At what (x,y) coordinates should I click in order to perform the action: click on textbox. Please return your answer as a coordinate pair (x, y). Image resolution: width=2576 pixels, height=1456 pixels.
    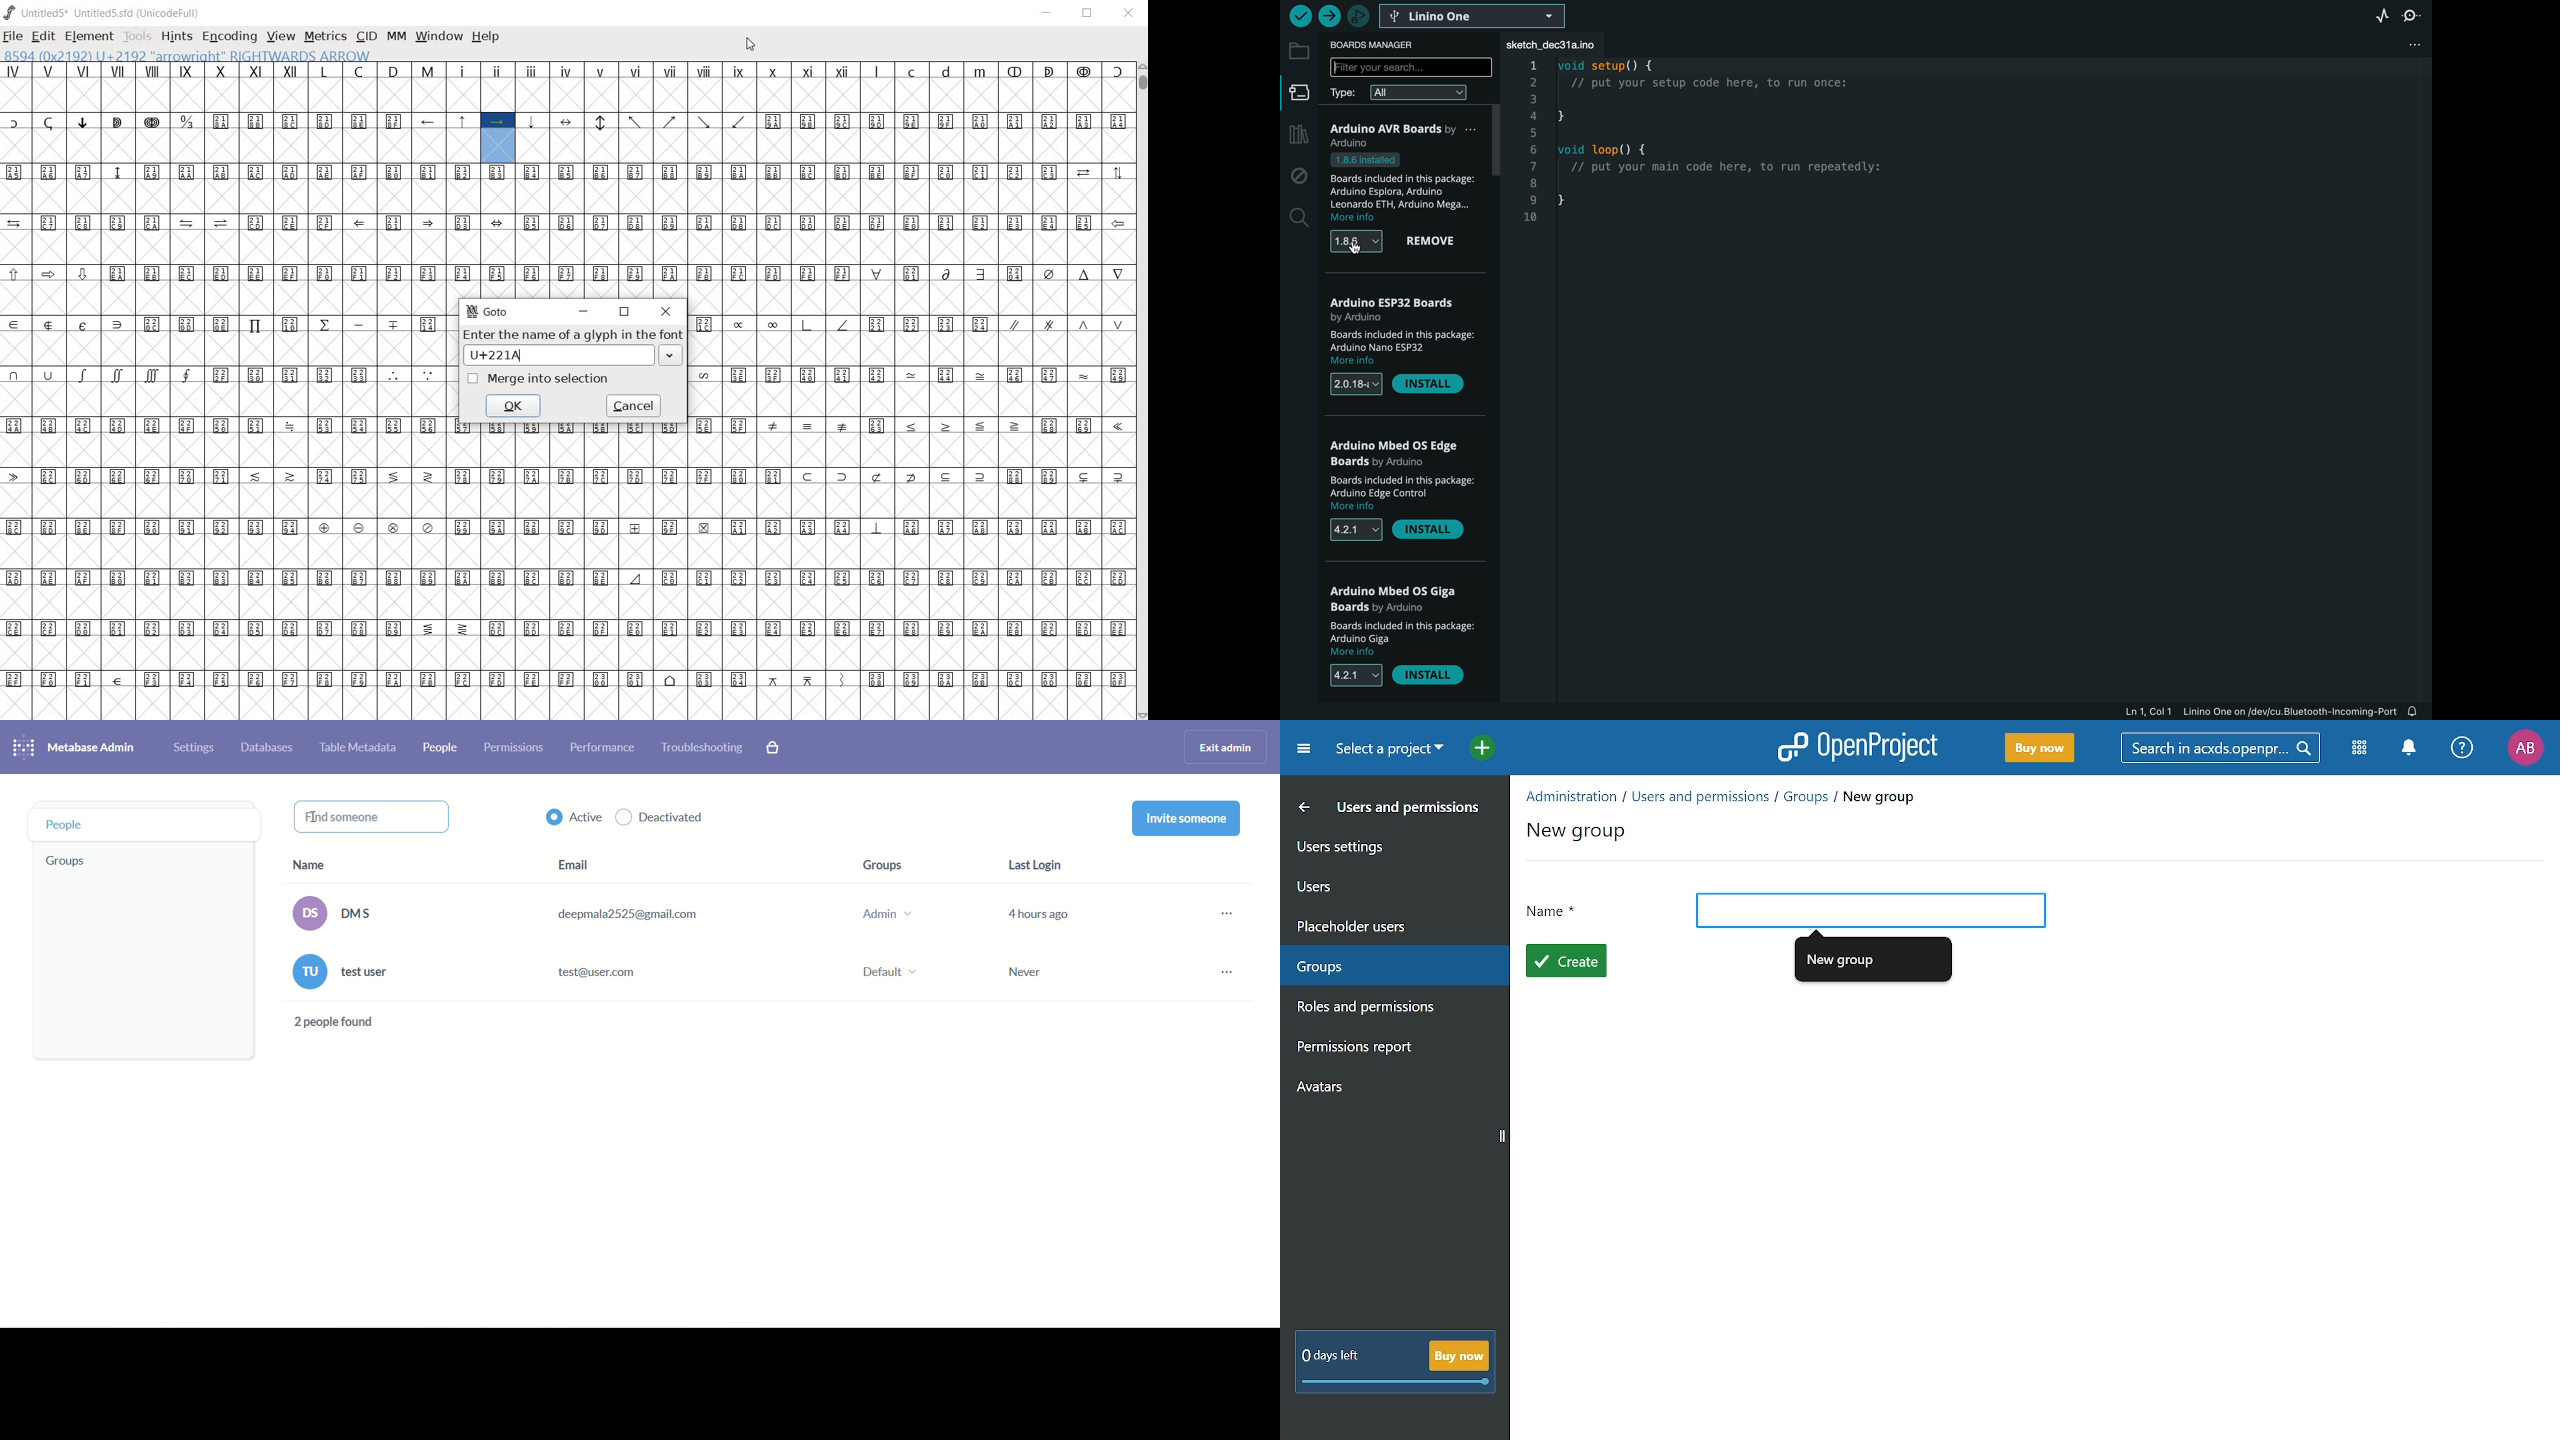
    Looking at the image, I should click on (574, 356).